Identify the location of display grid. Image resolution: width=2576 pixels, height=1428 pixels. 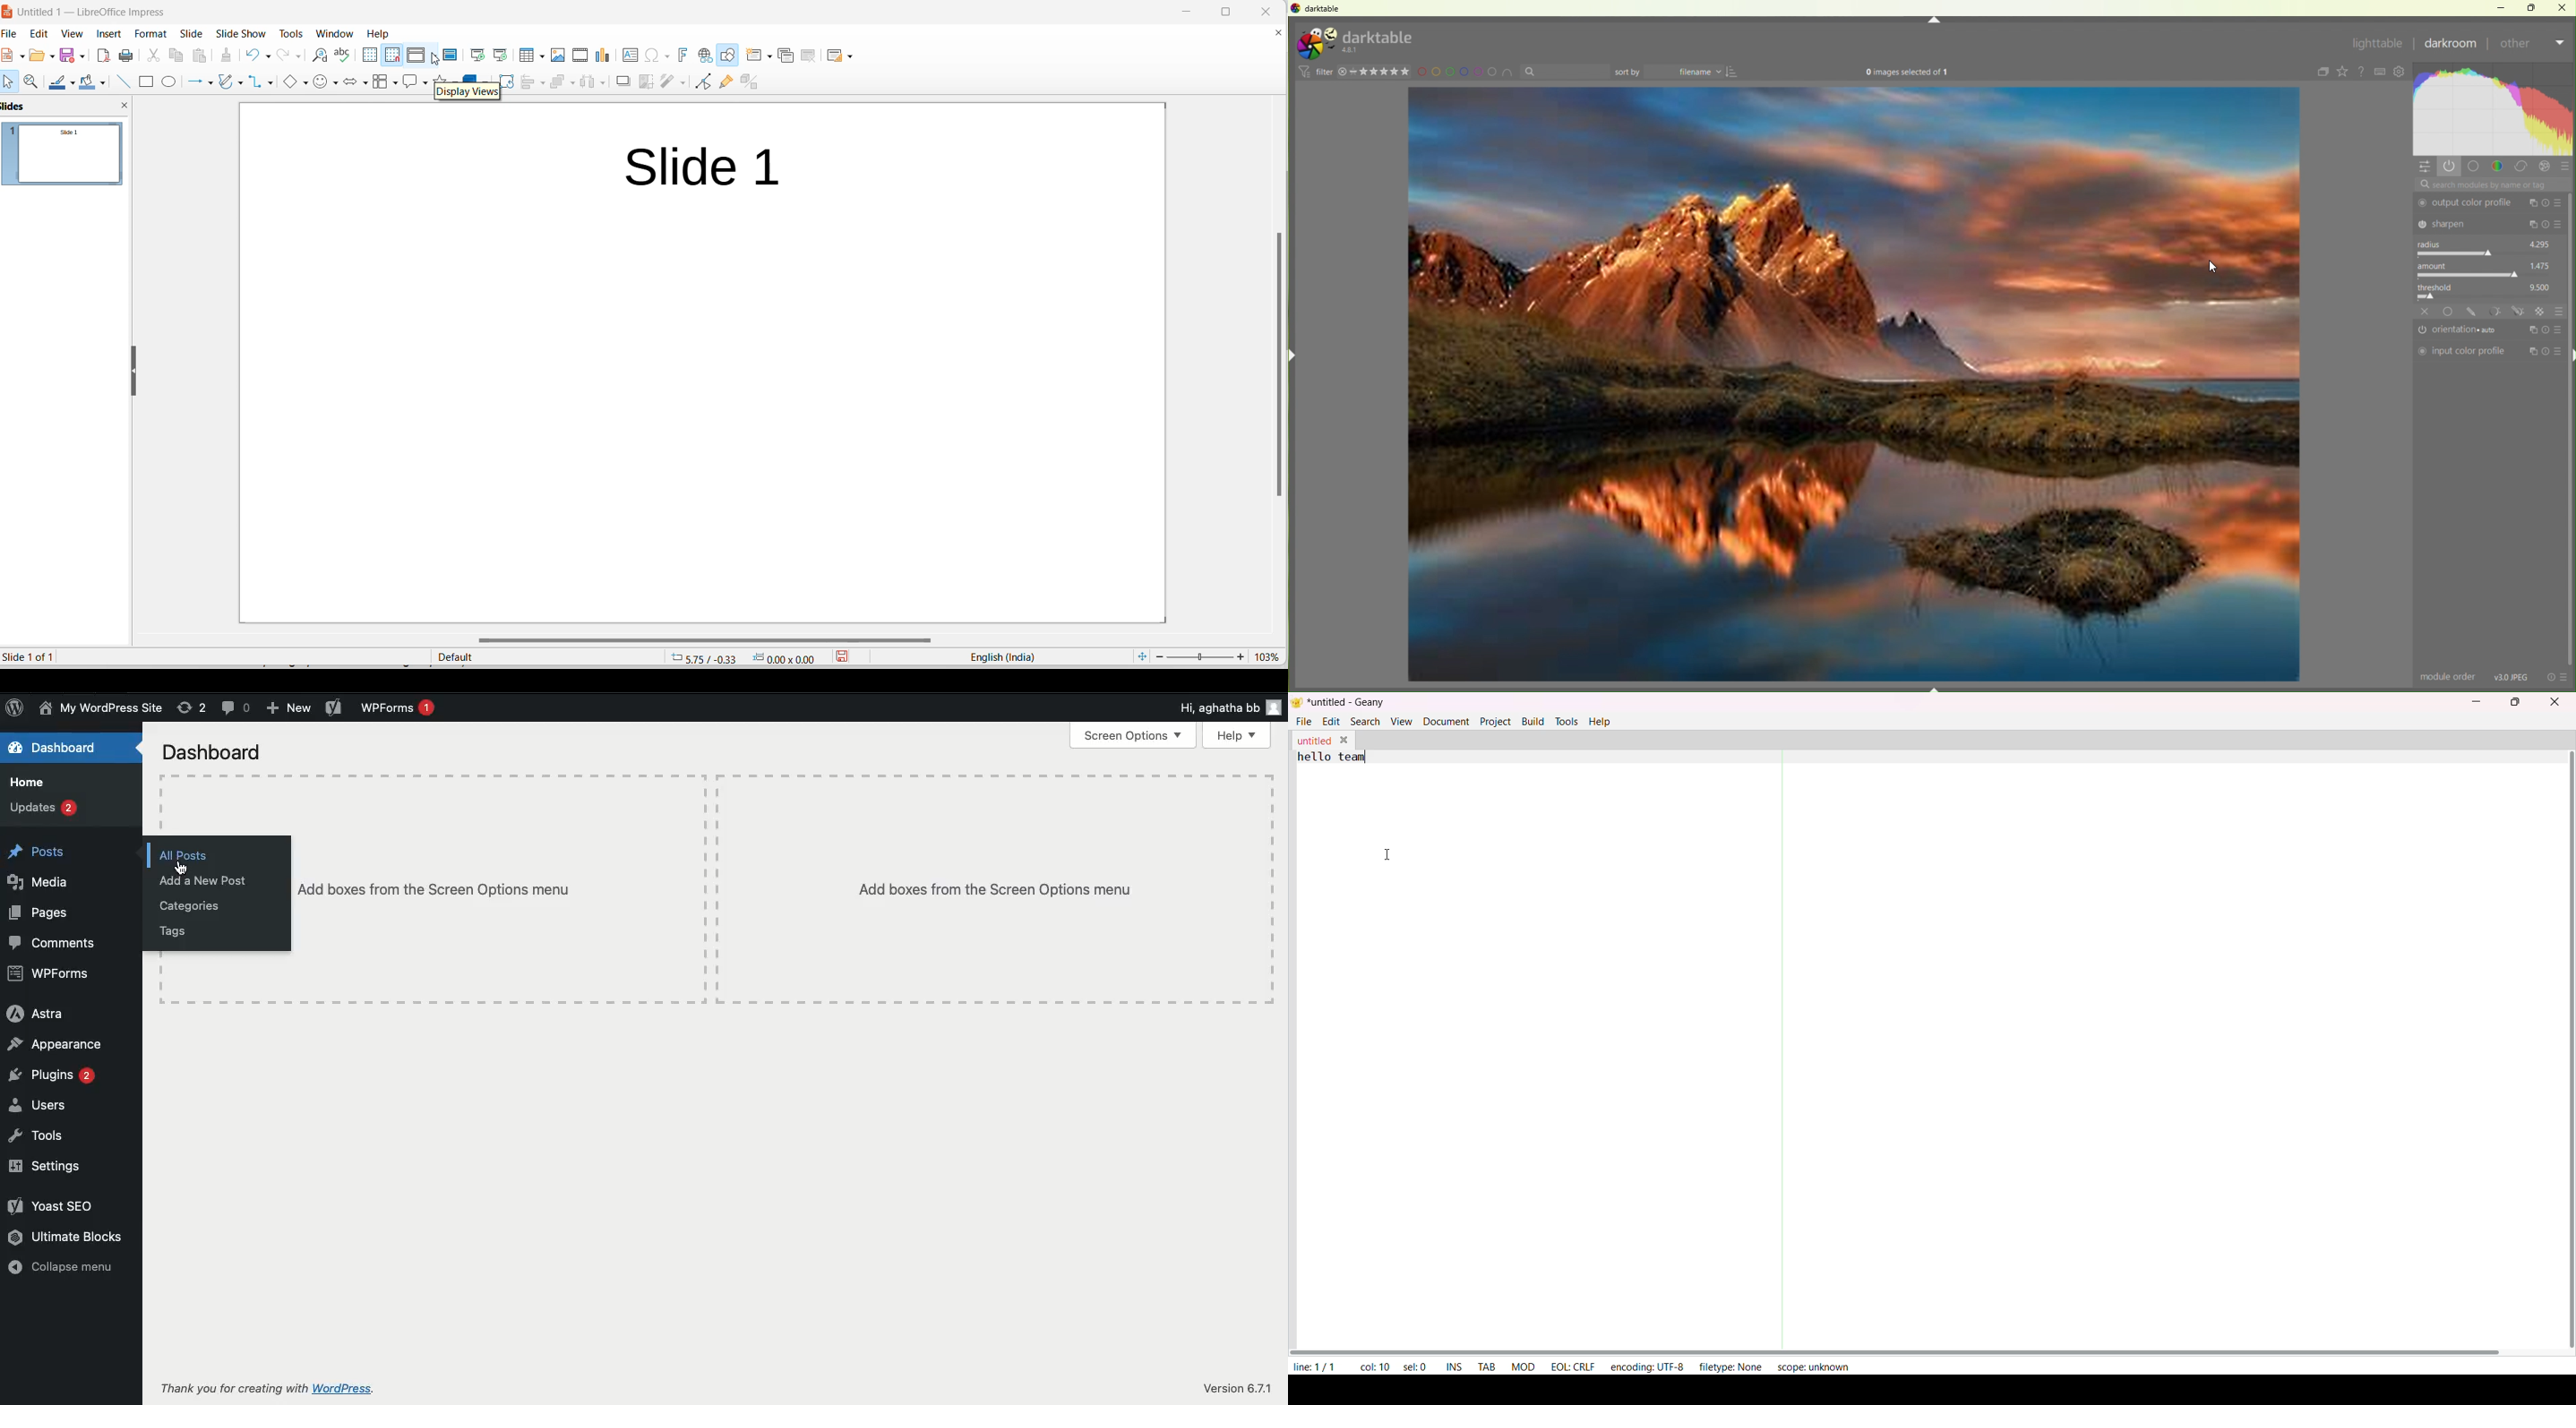
(370, 54).